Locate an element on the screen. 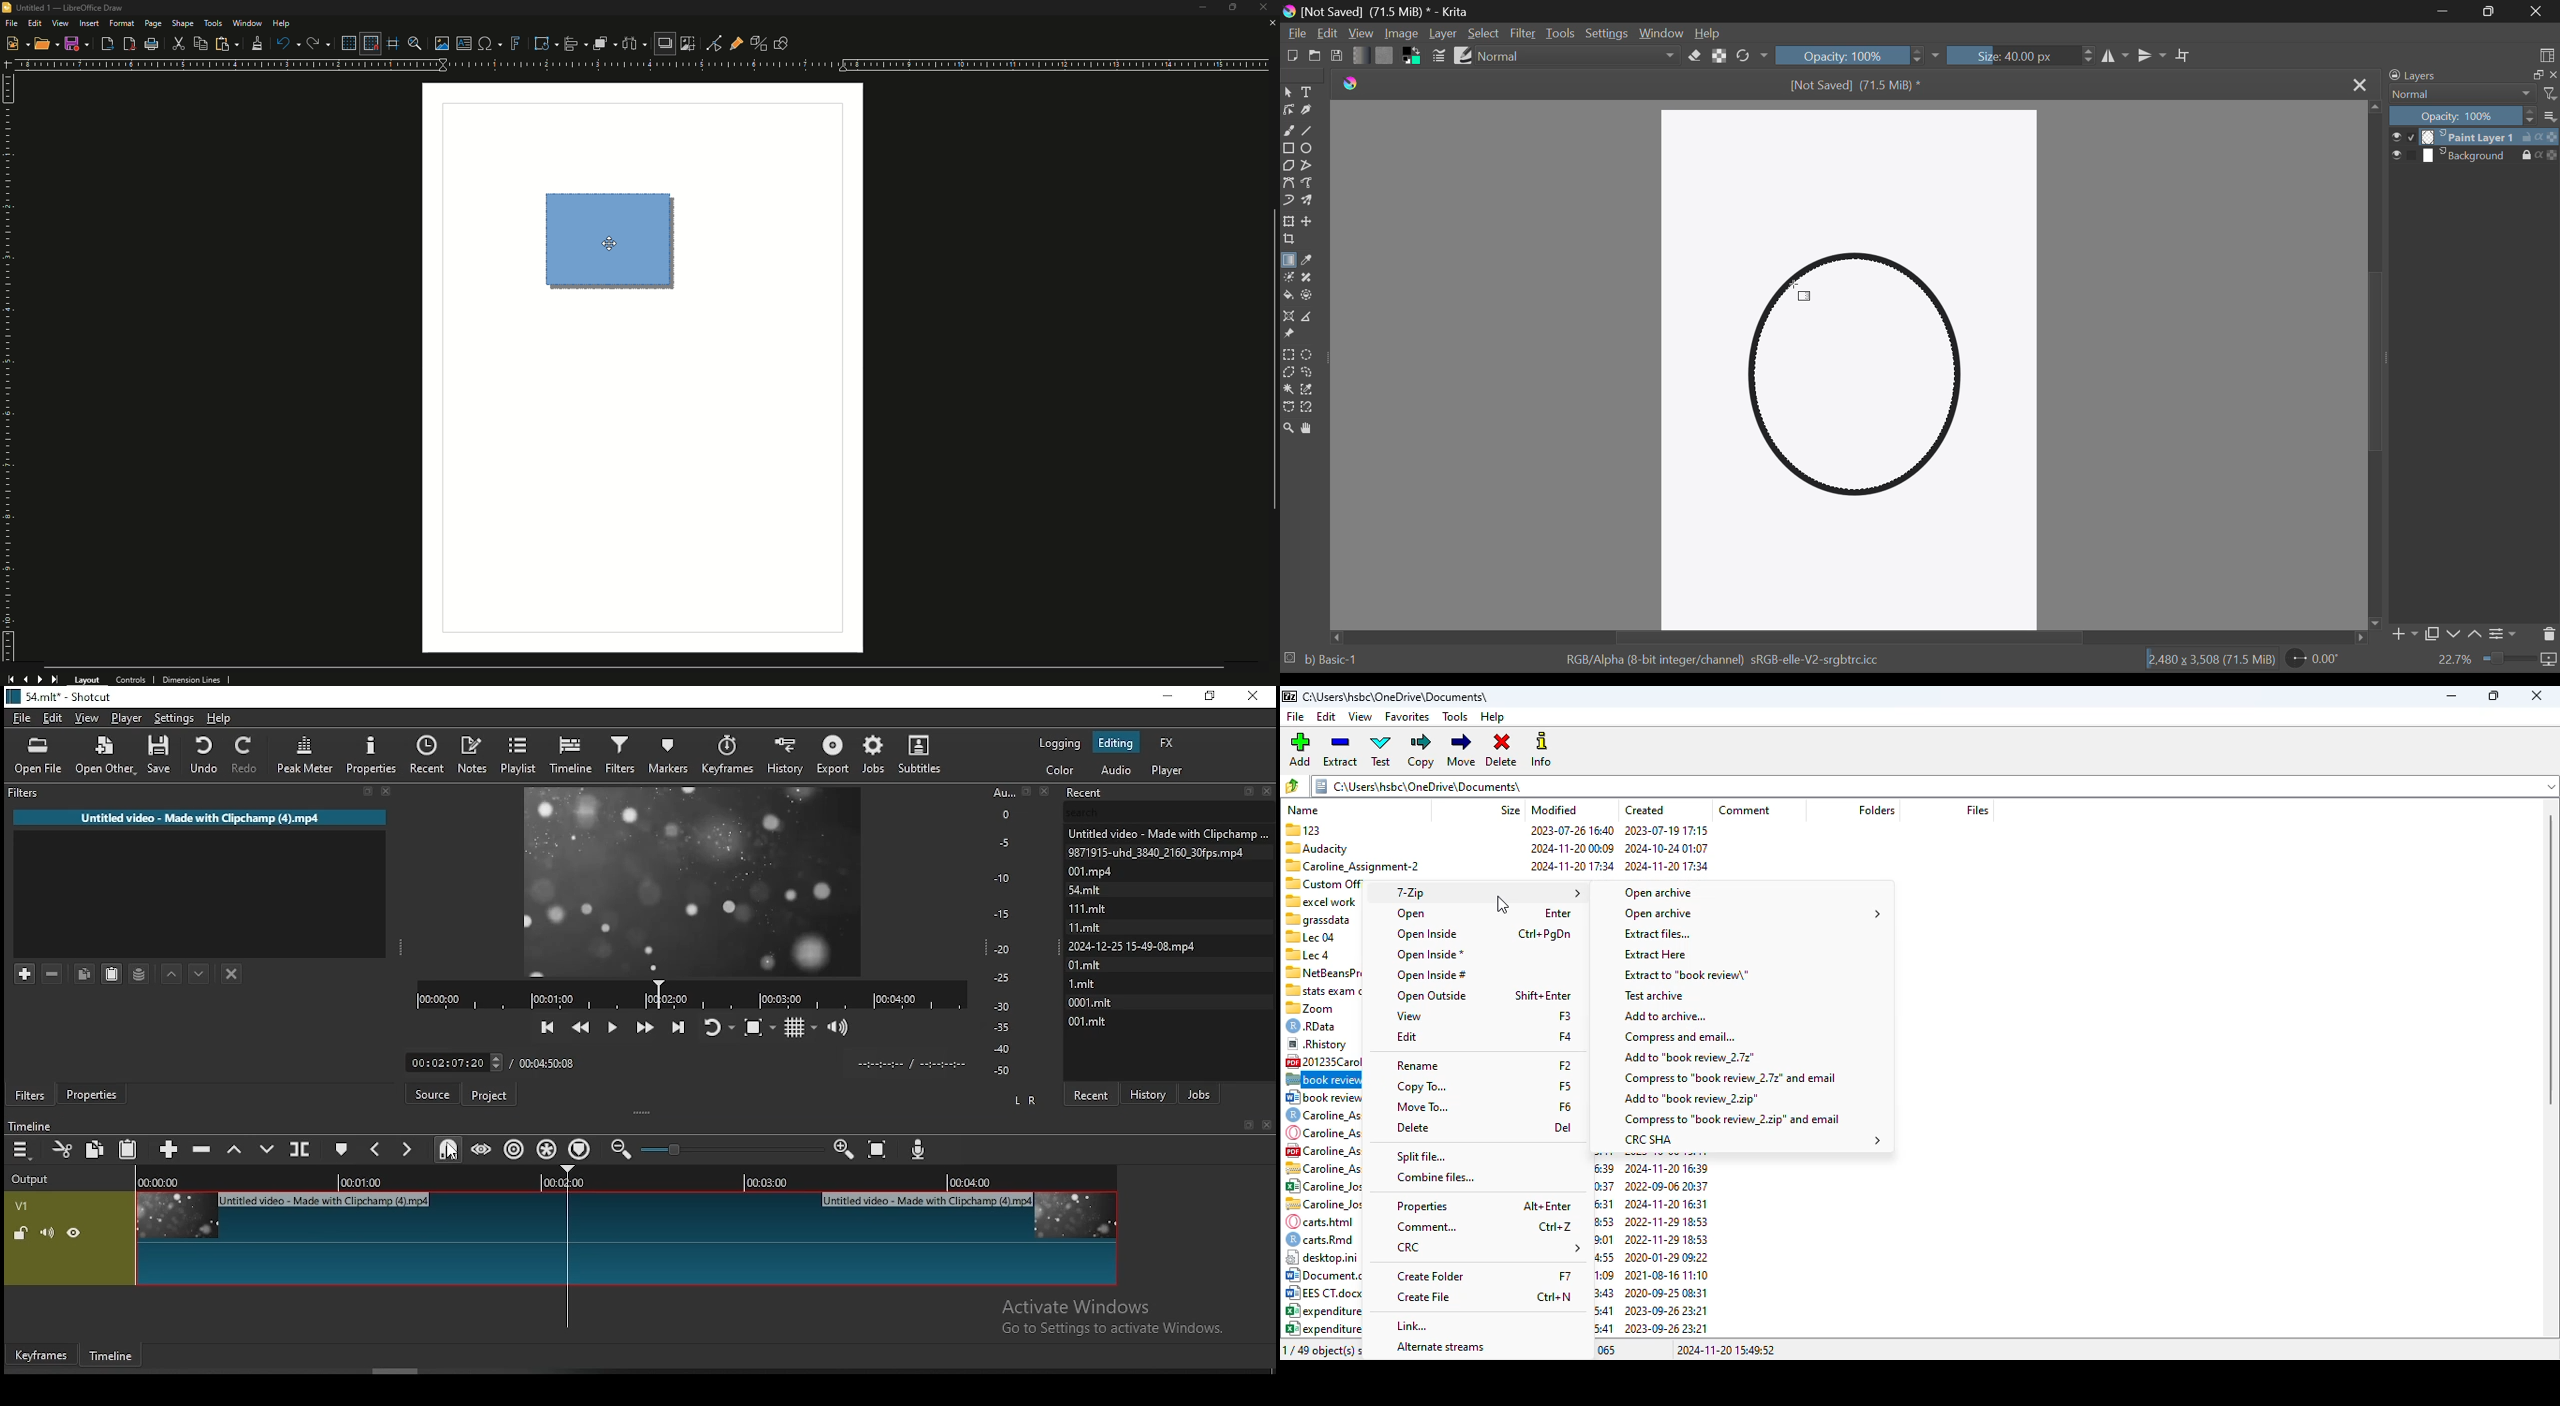 This screenshot has height=1428, width=2576. split at playhead is located at coordinates (299, 1148).